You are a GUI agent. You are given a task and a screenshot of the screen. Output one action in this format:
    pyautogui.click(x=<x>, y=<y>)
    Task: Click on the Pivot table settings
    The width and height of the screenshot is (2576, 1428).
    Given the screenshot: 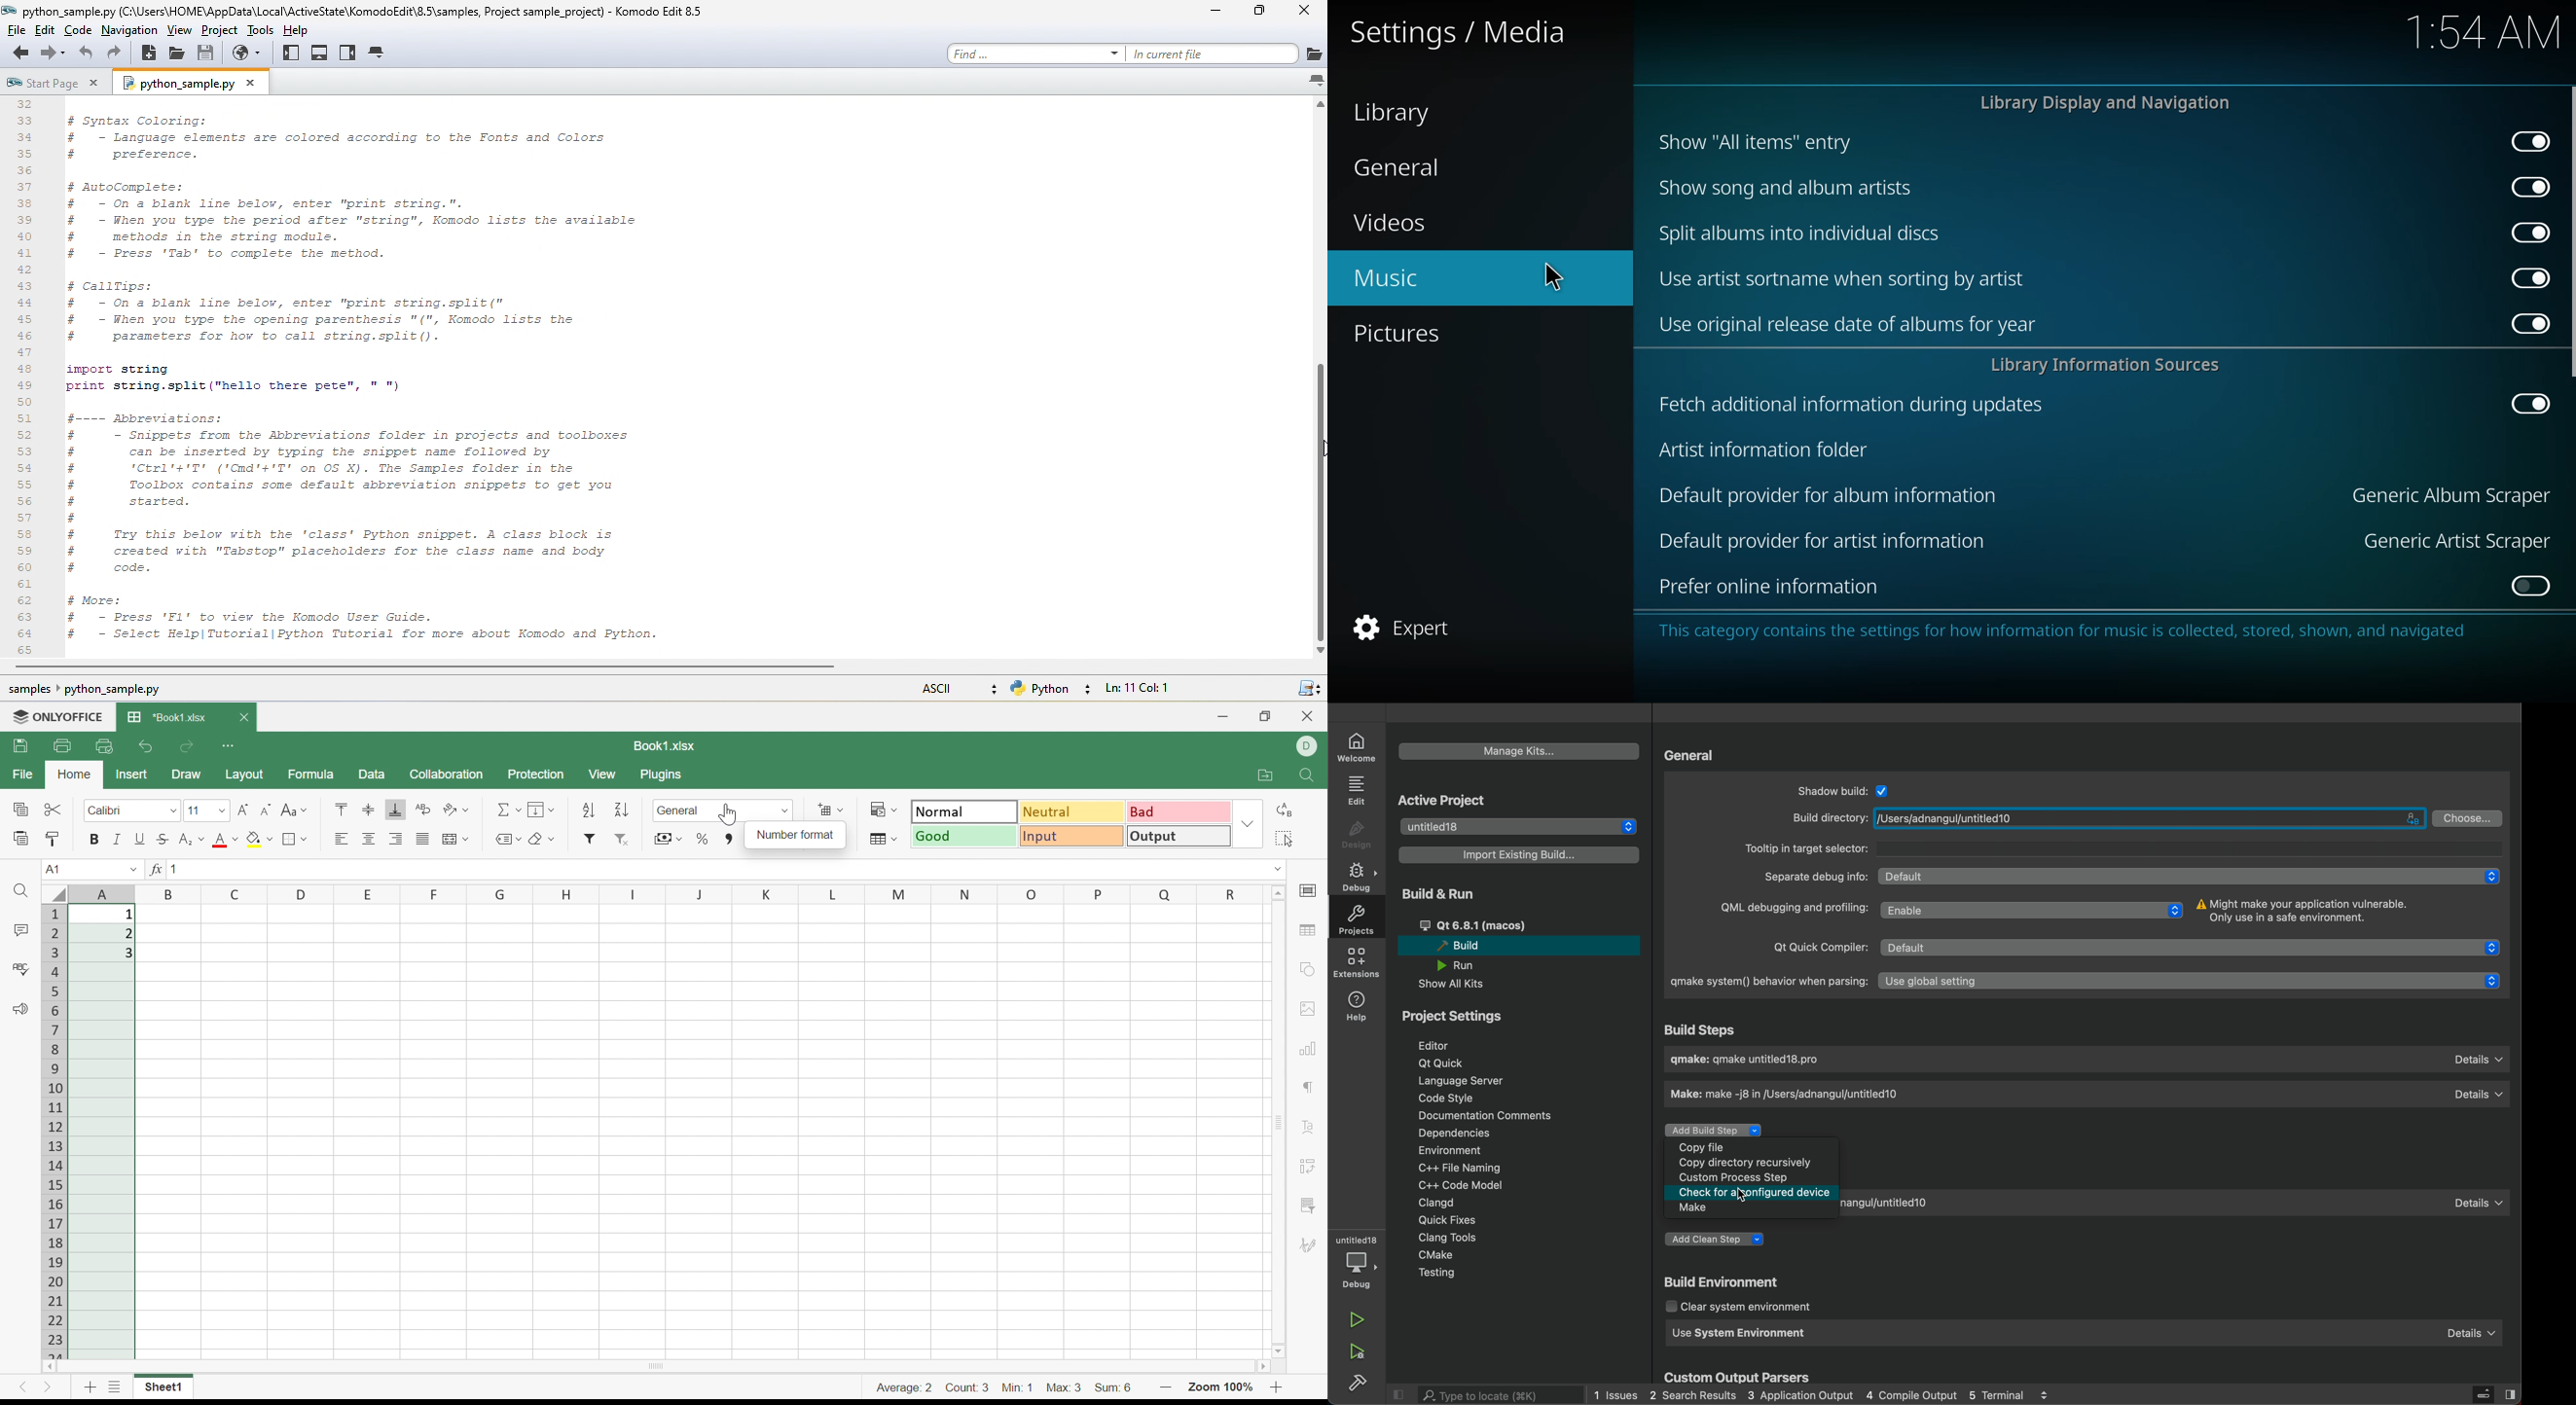 What is the action you would take?
    pyautogui.click(x=1309, y=1168)
    